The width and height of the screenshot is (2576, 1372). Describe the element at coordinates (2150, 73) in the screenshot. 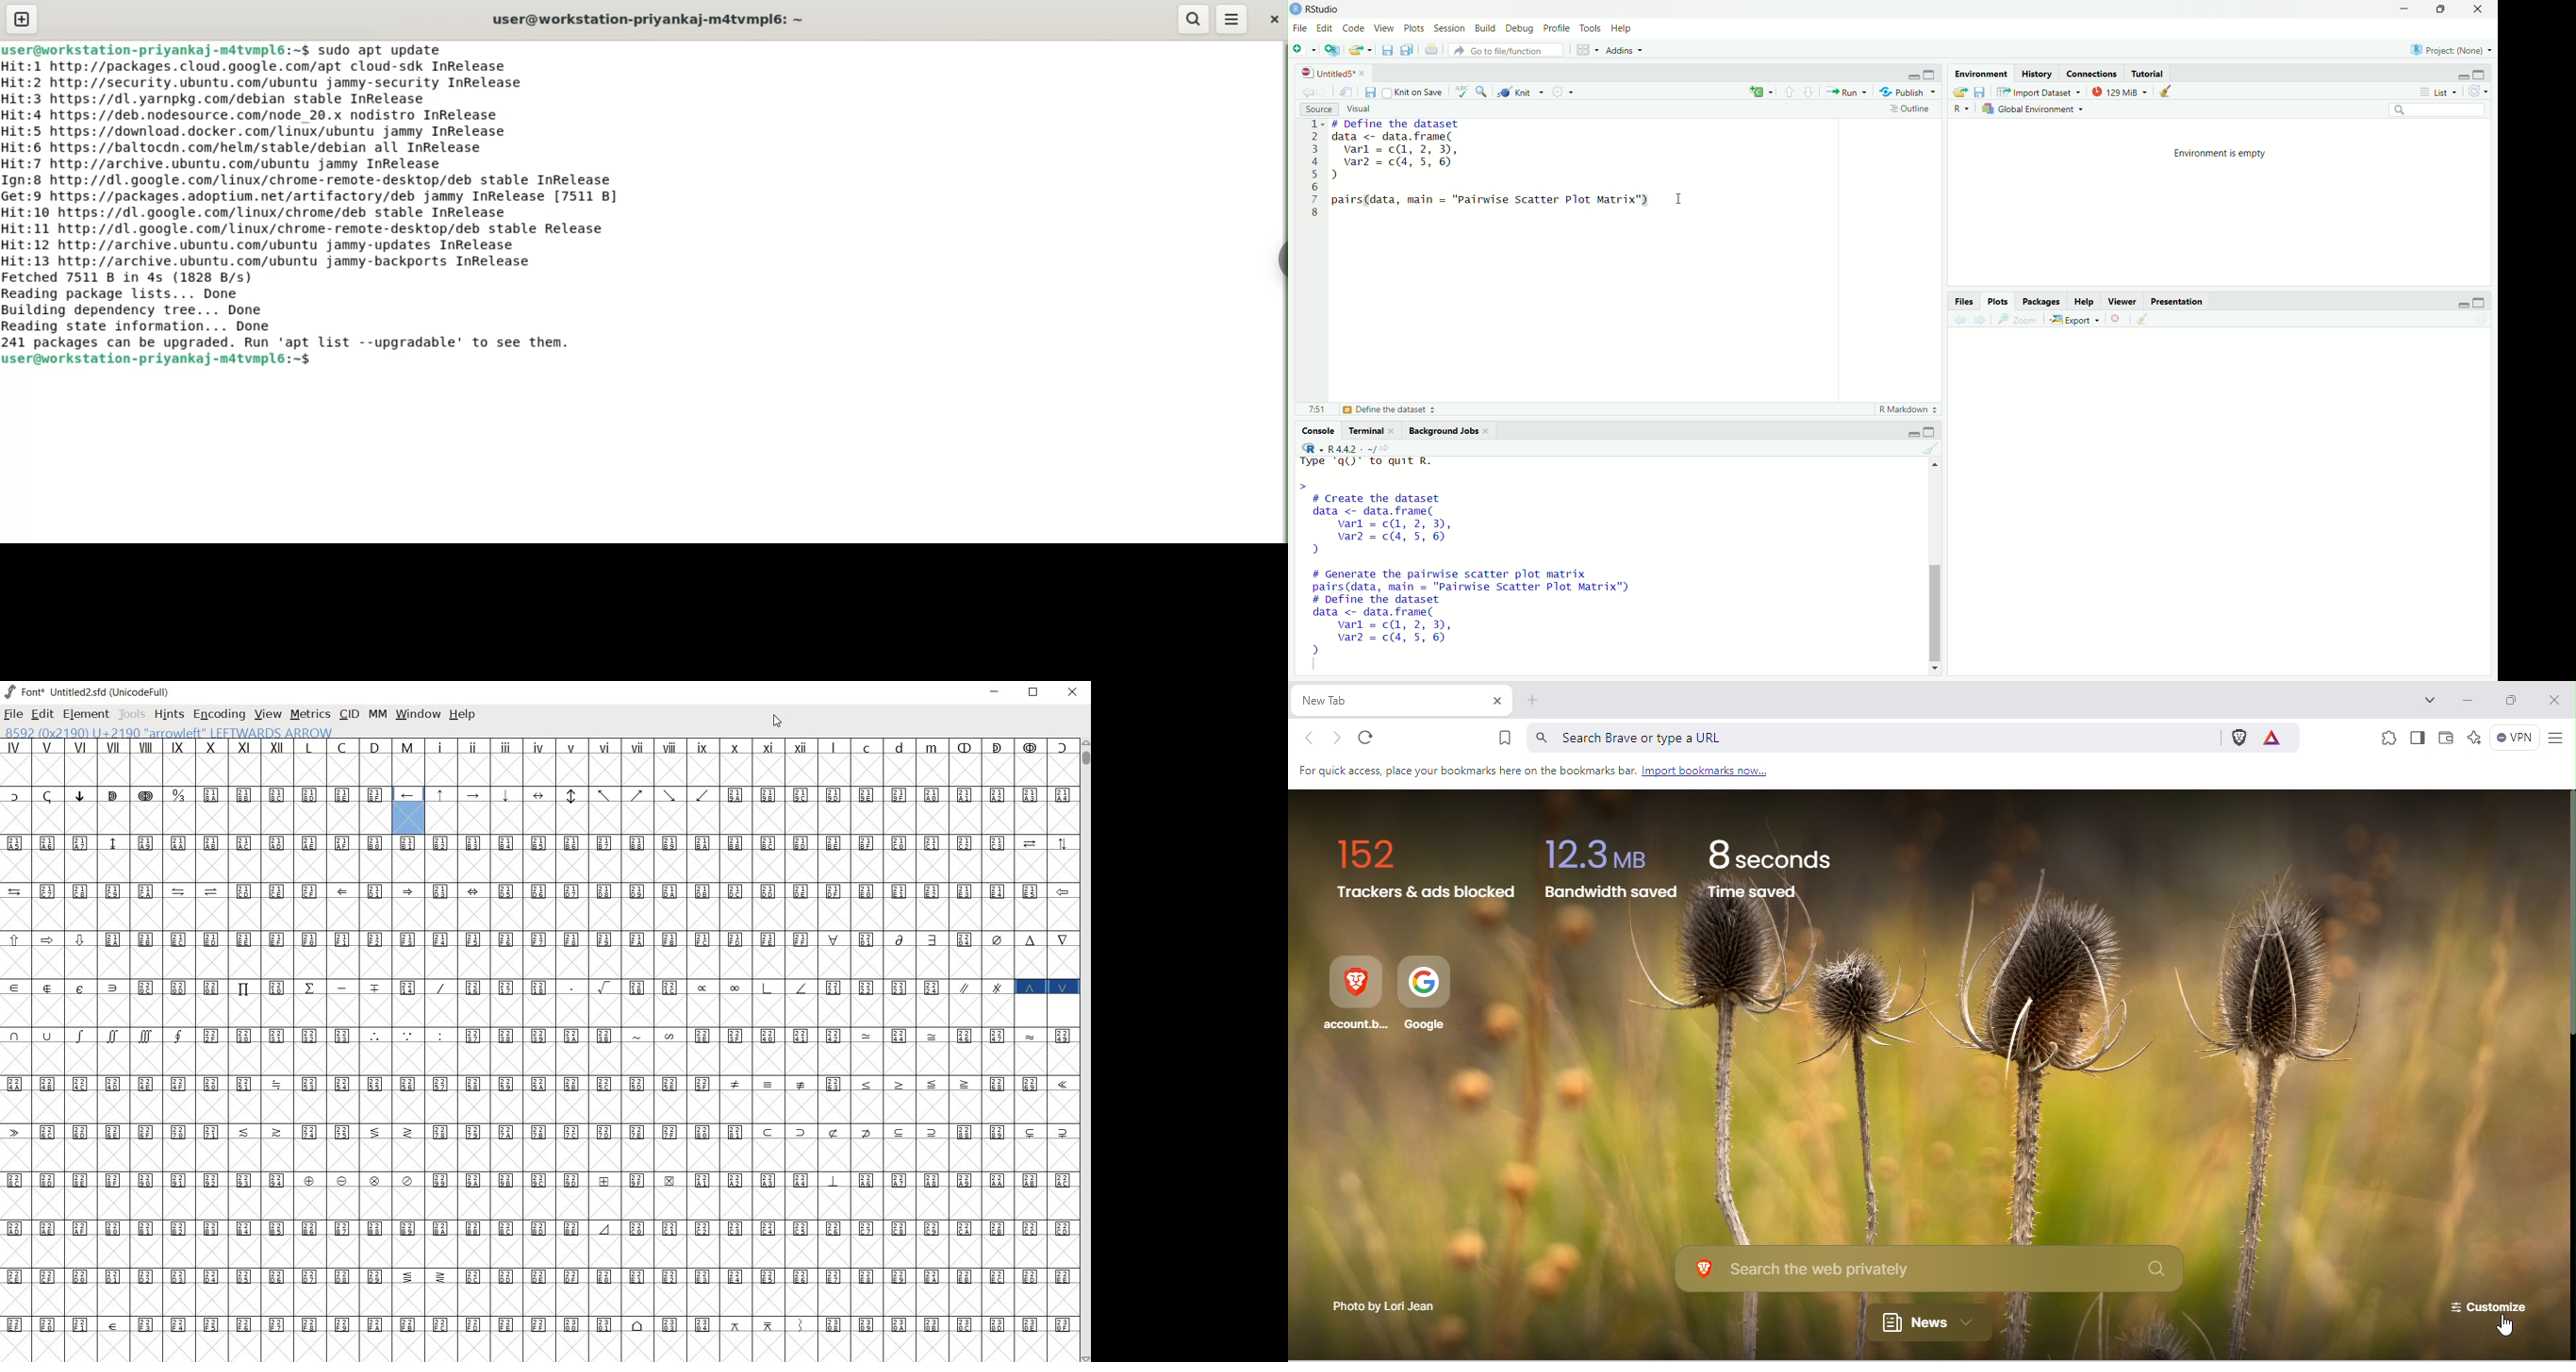

I see `Tutorial` at that location.